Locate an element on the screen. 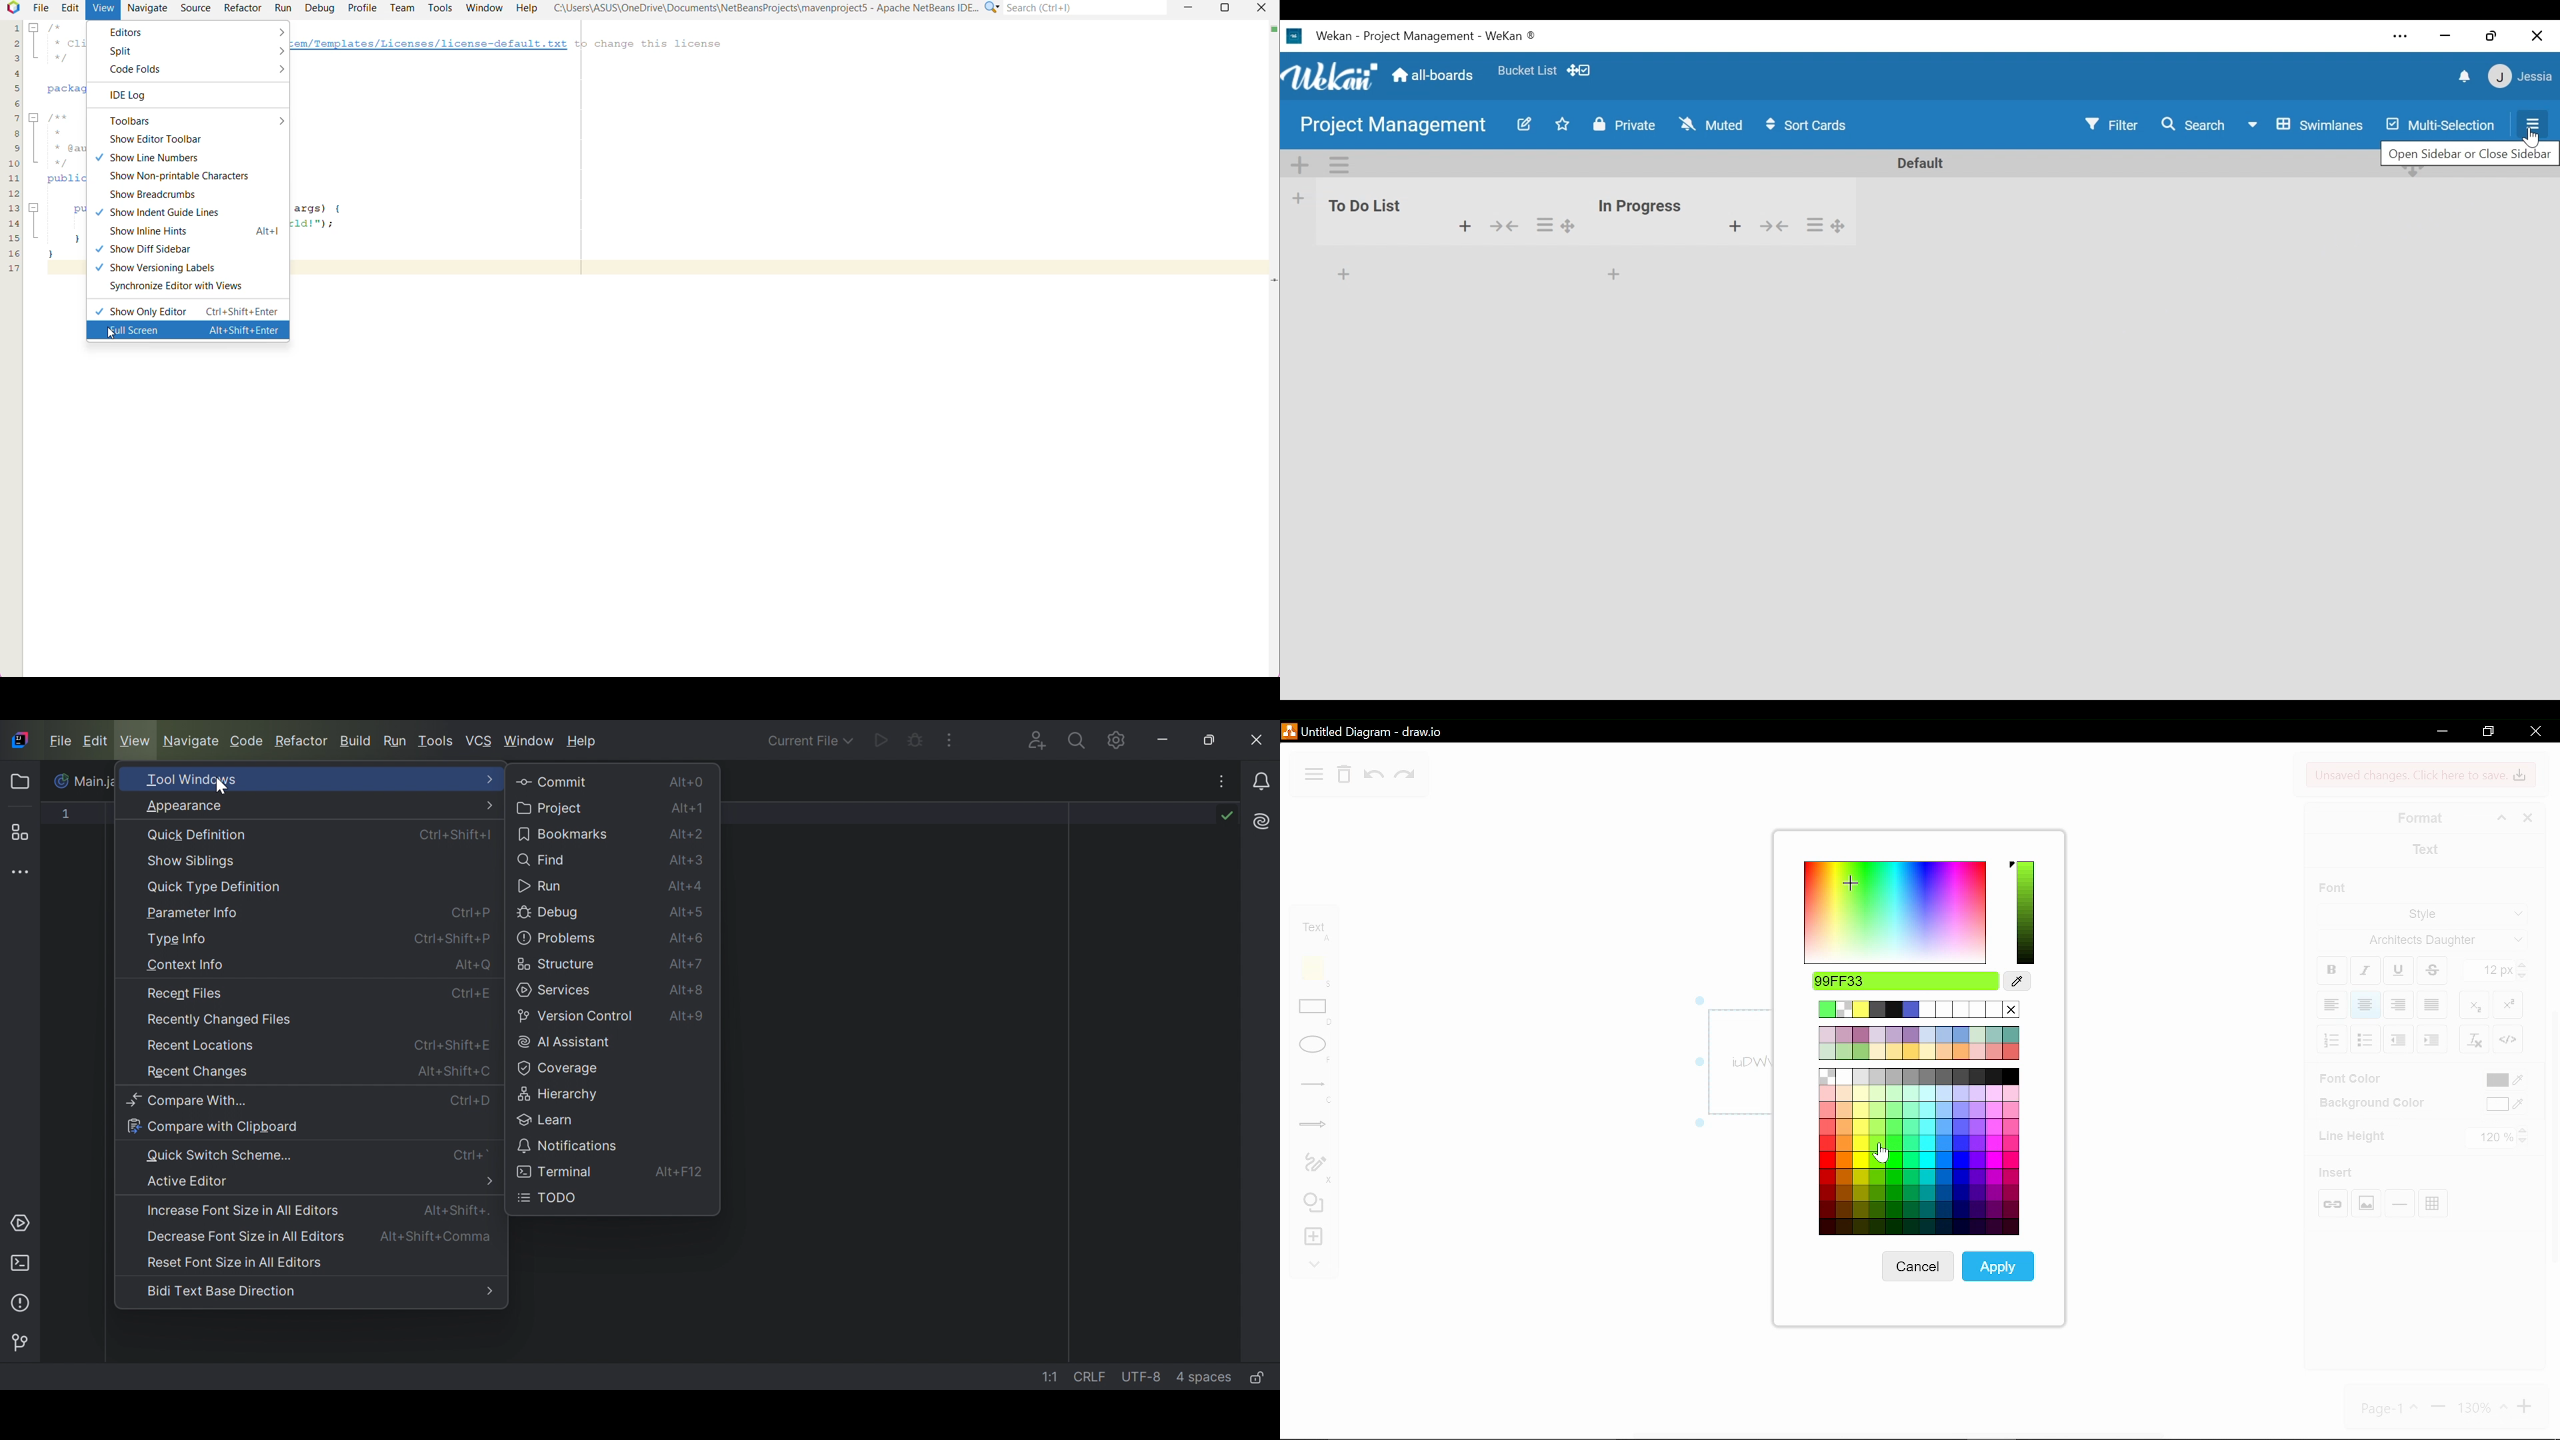 The image size is (2576, 1456). More actions is located at coordinates (950, 740).